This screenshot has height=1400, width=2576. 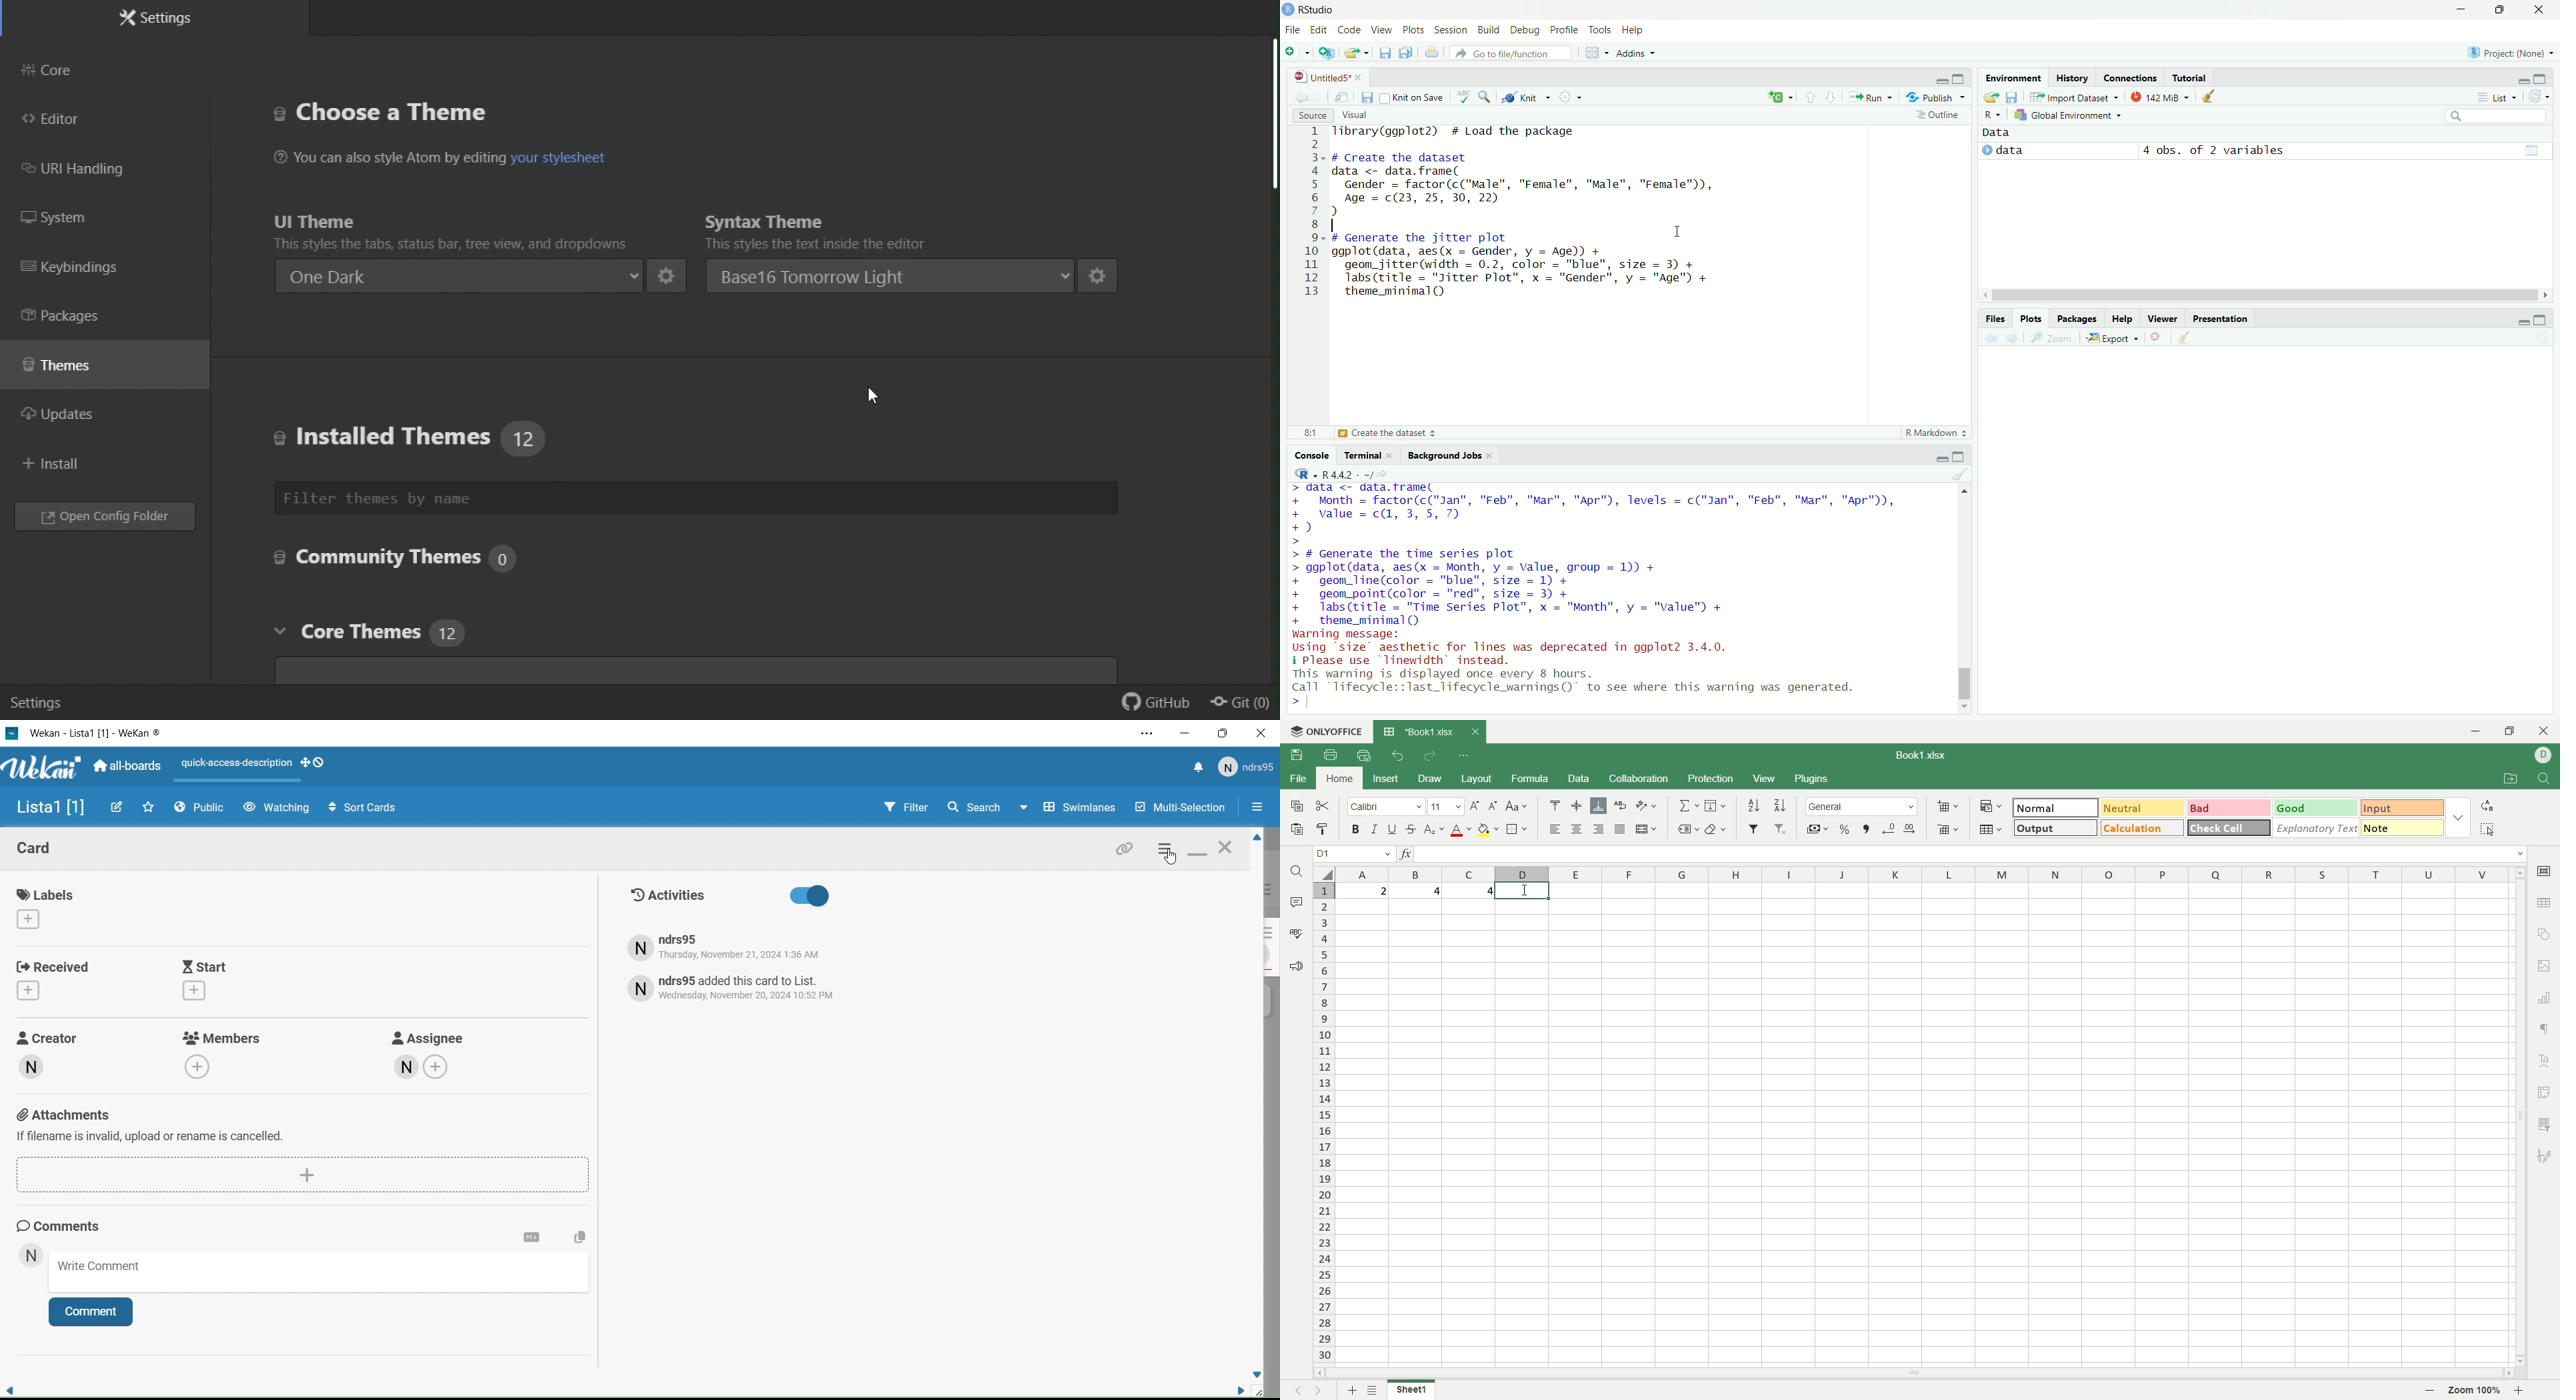 I want to click on Swimlines, so click(x=1071, y=808).